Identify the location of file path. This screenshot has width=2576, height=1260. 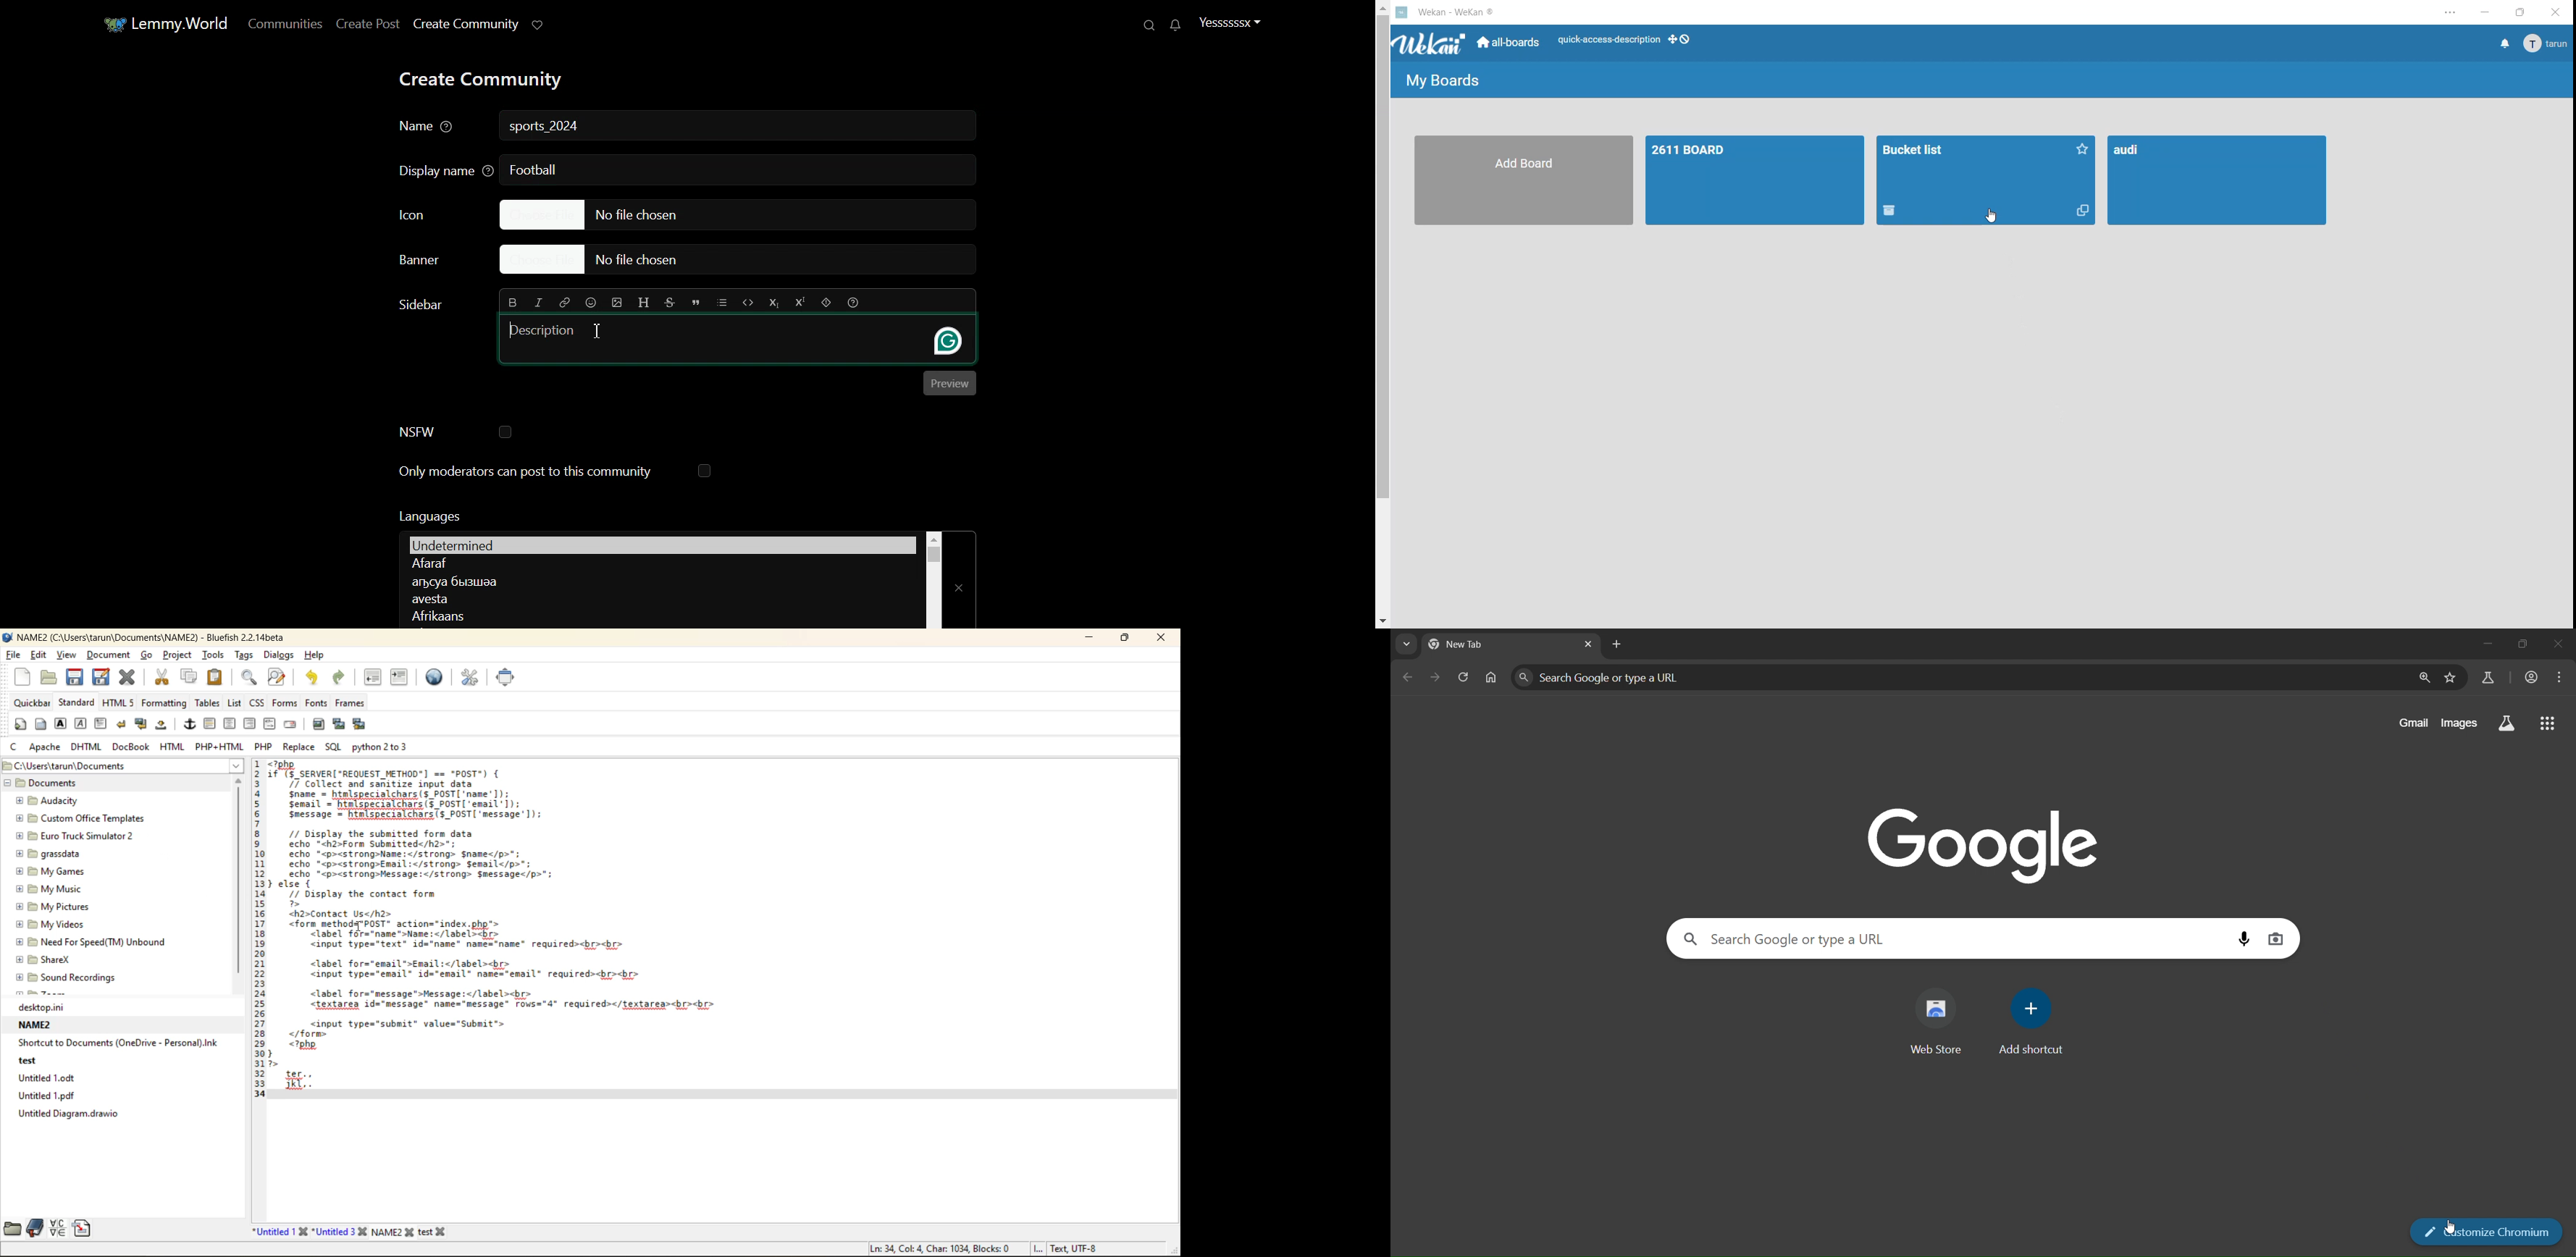
(122, 764).